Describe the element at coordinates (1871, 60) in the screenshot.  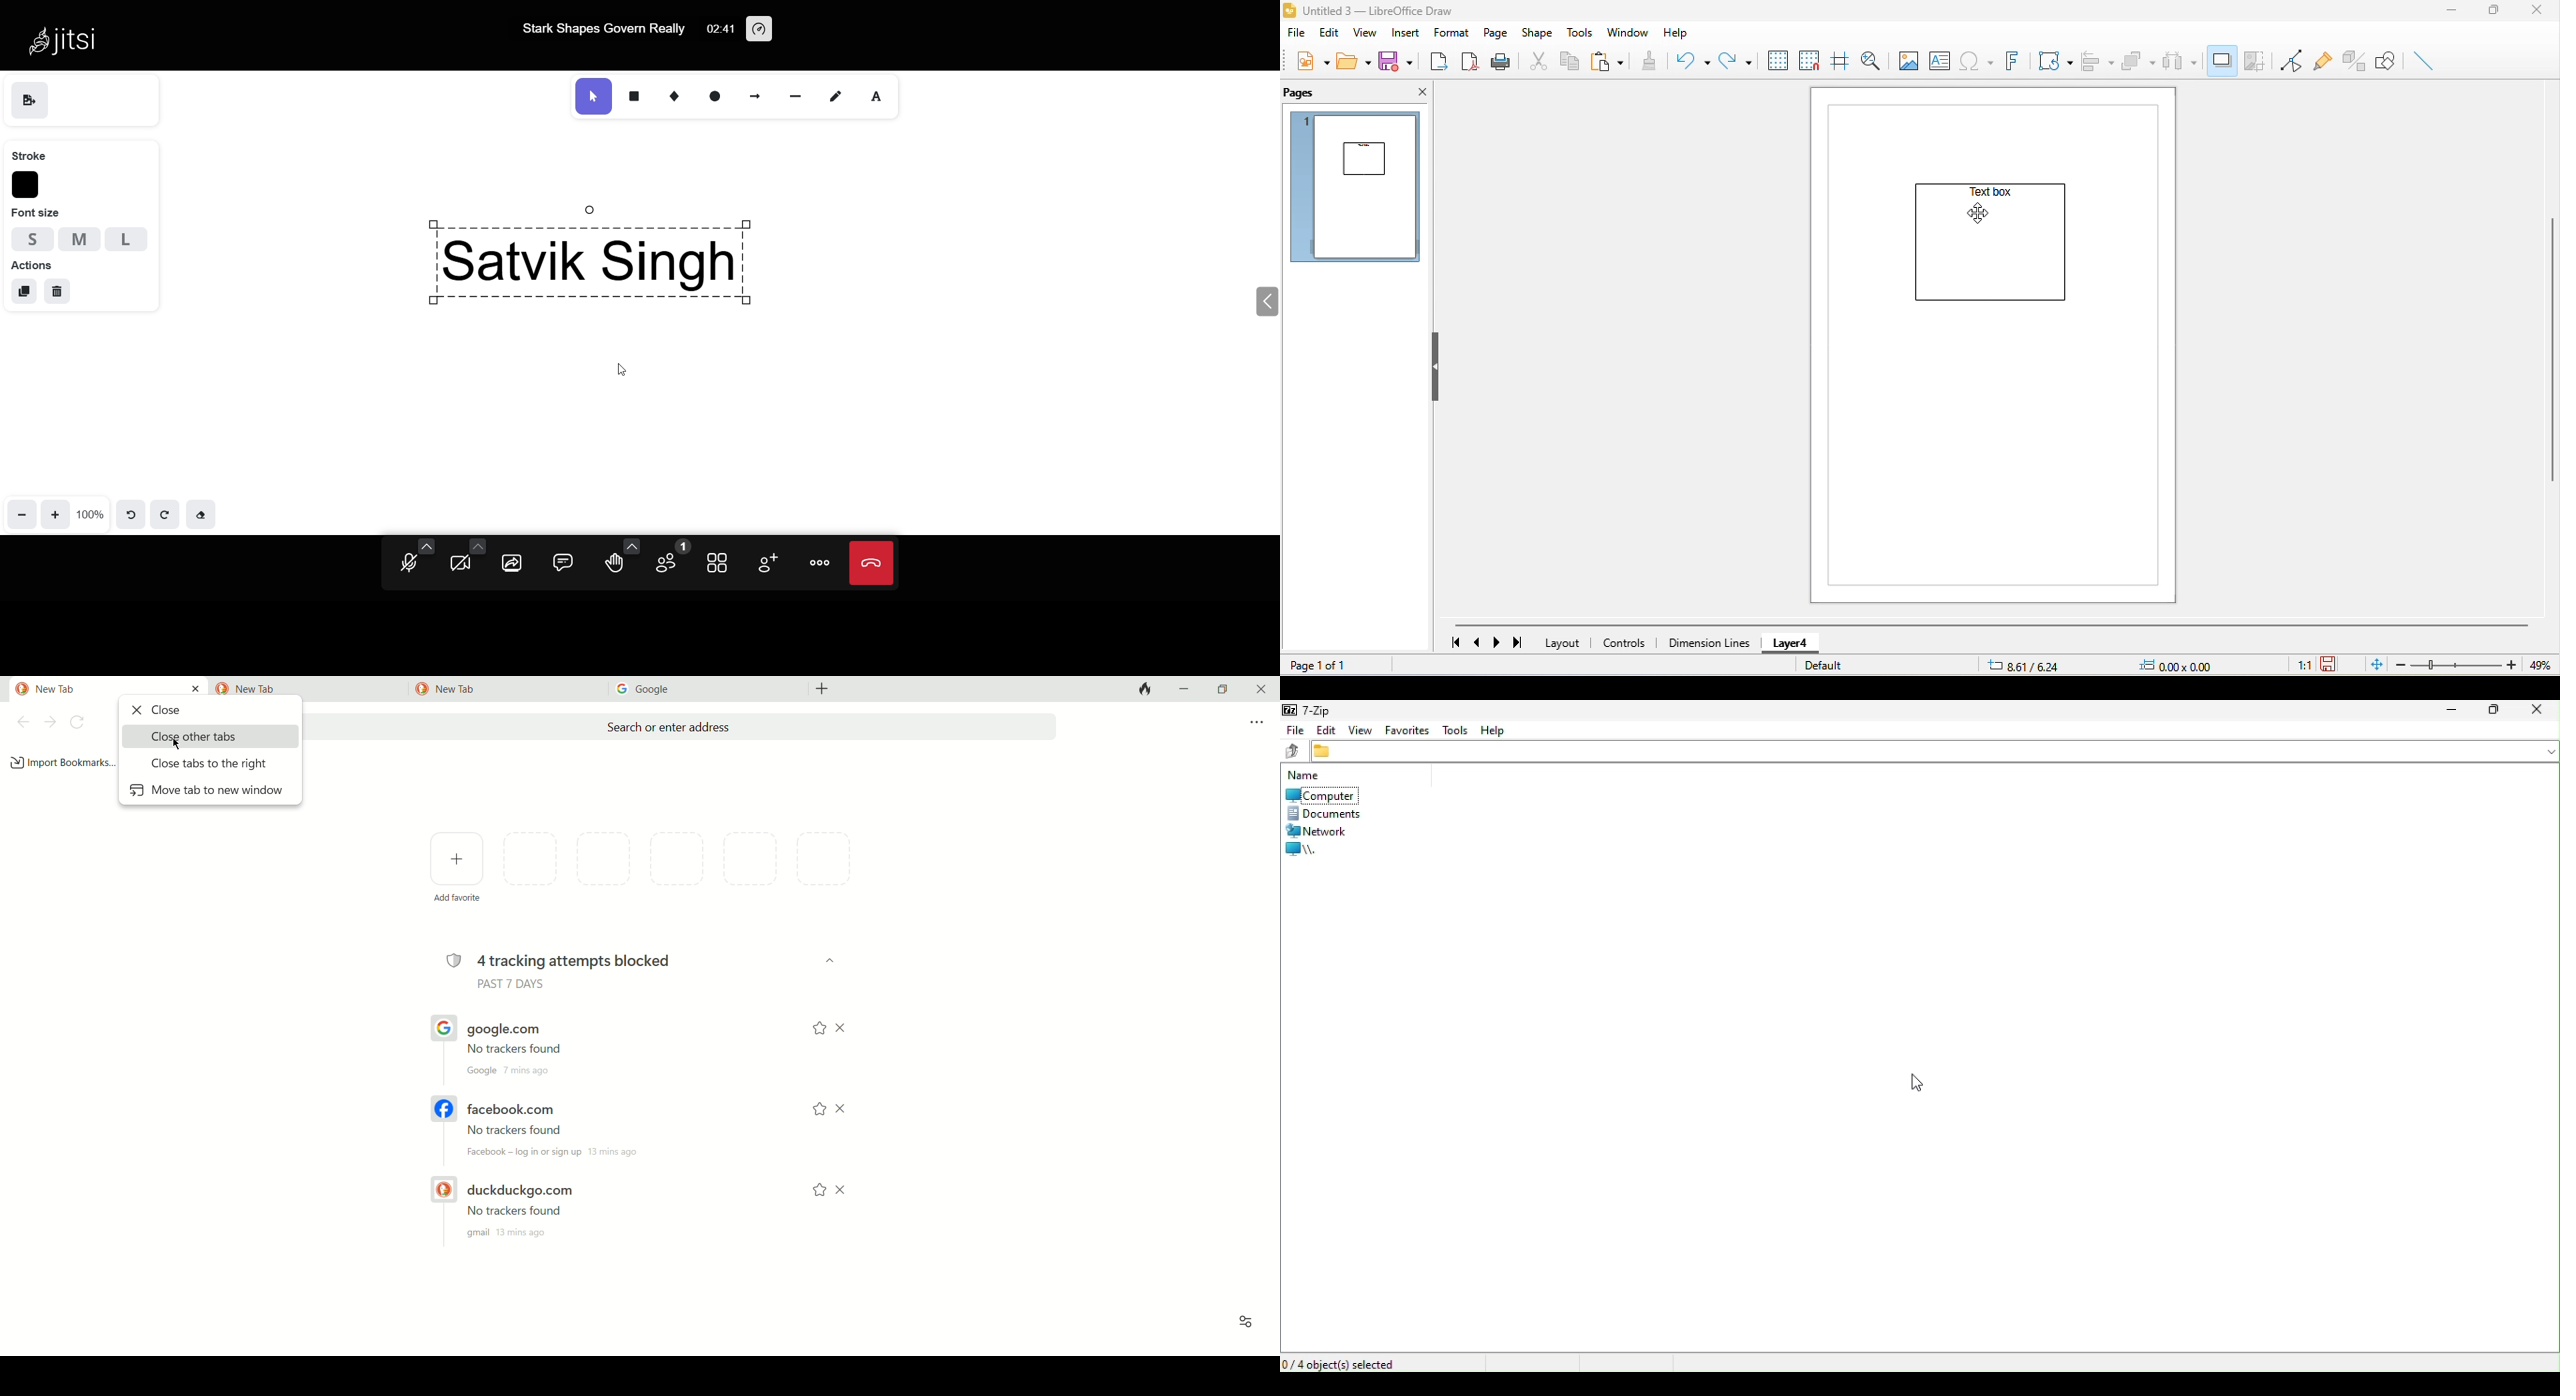
I see `zoom and pan` at that location.